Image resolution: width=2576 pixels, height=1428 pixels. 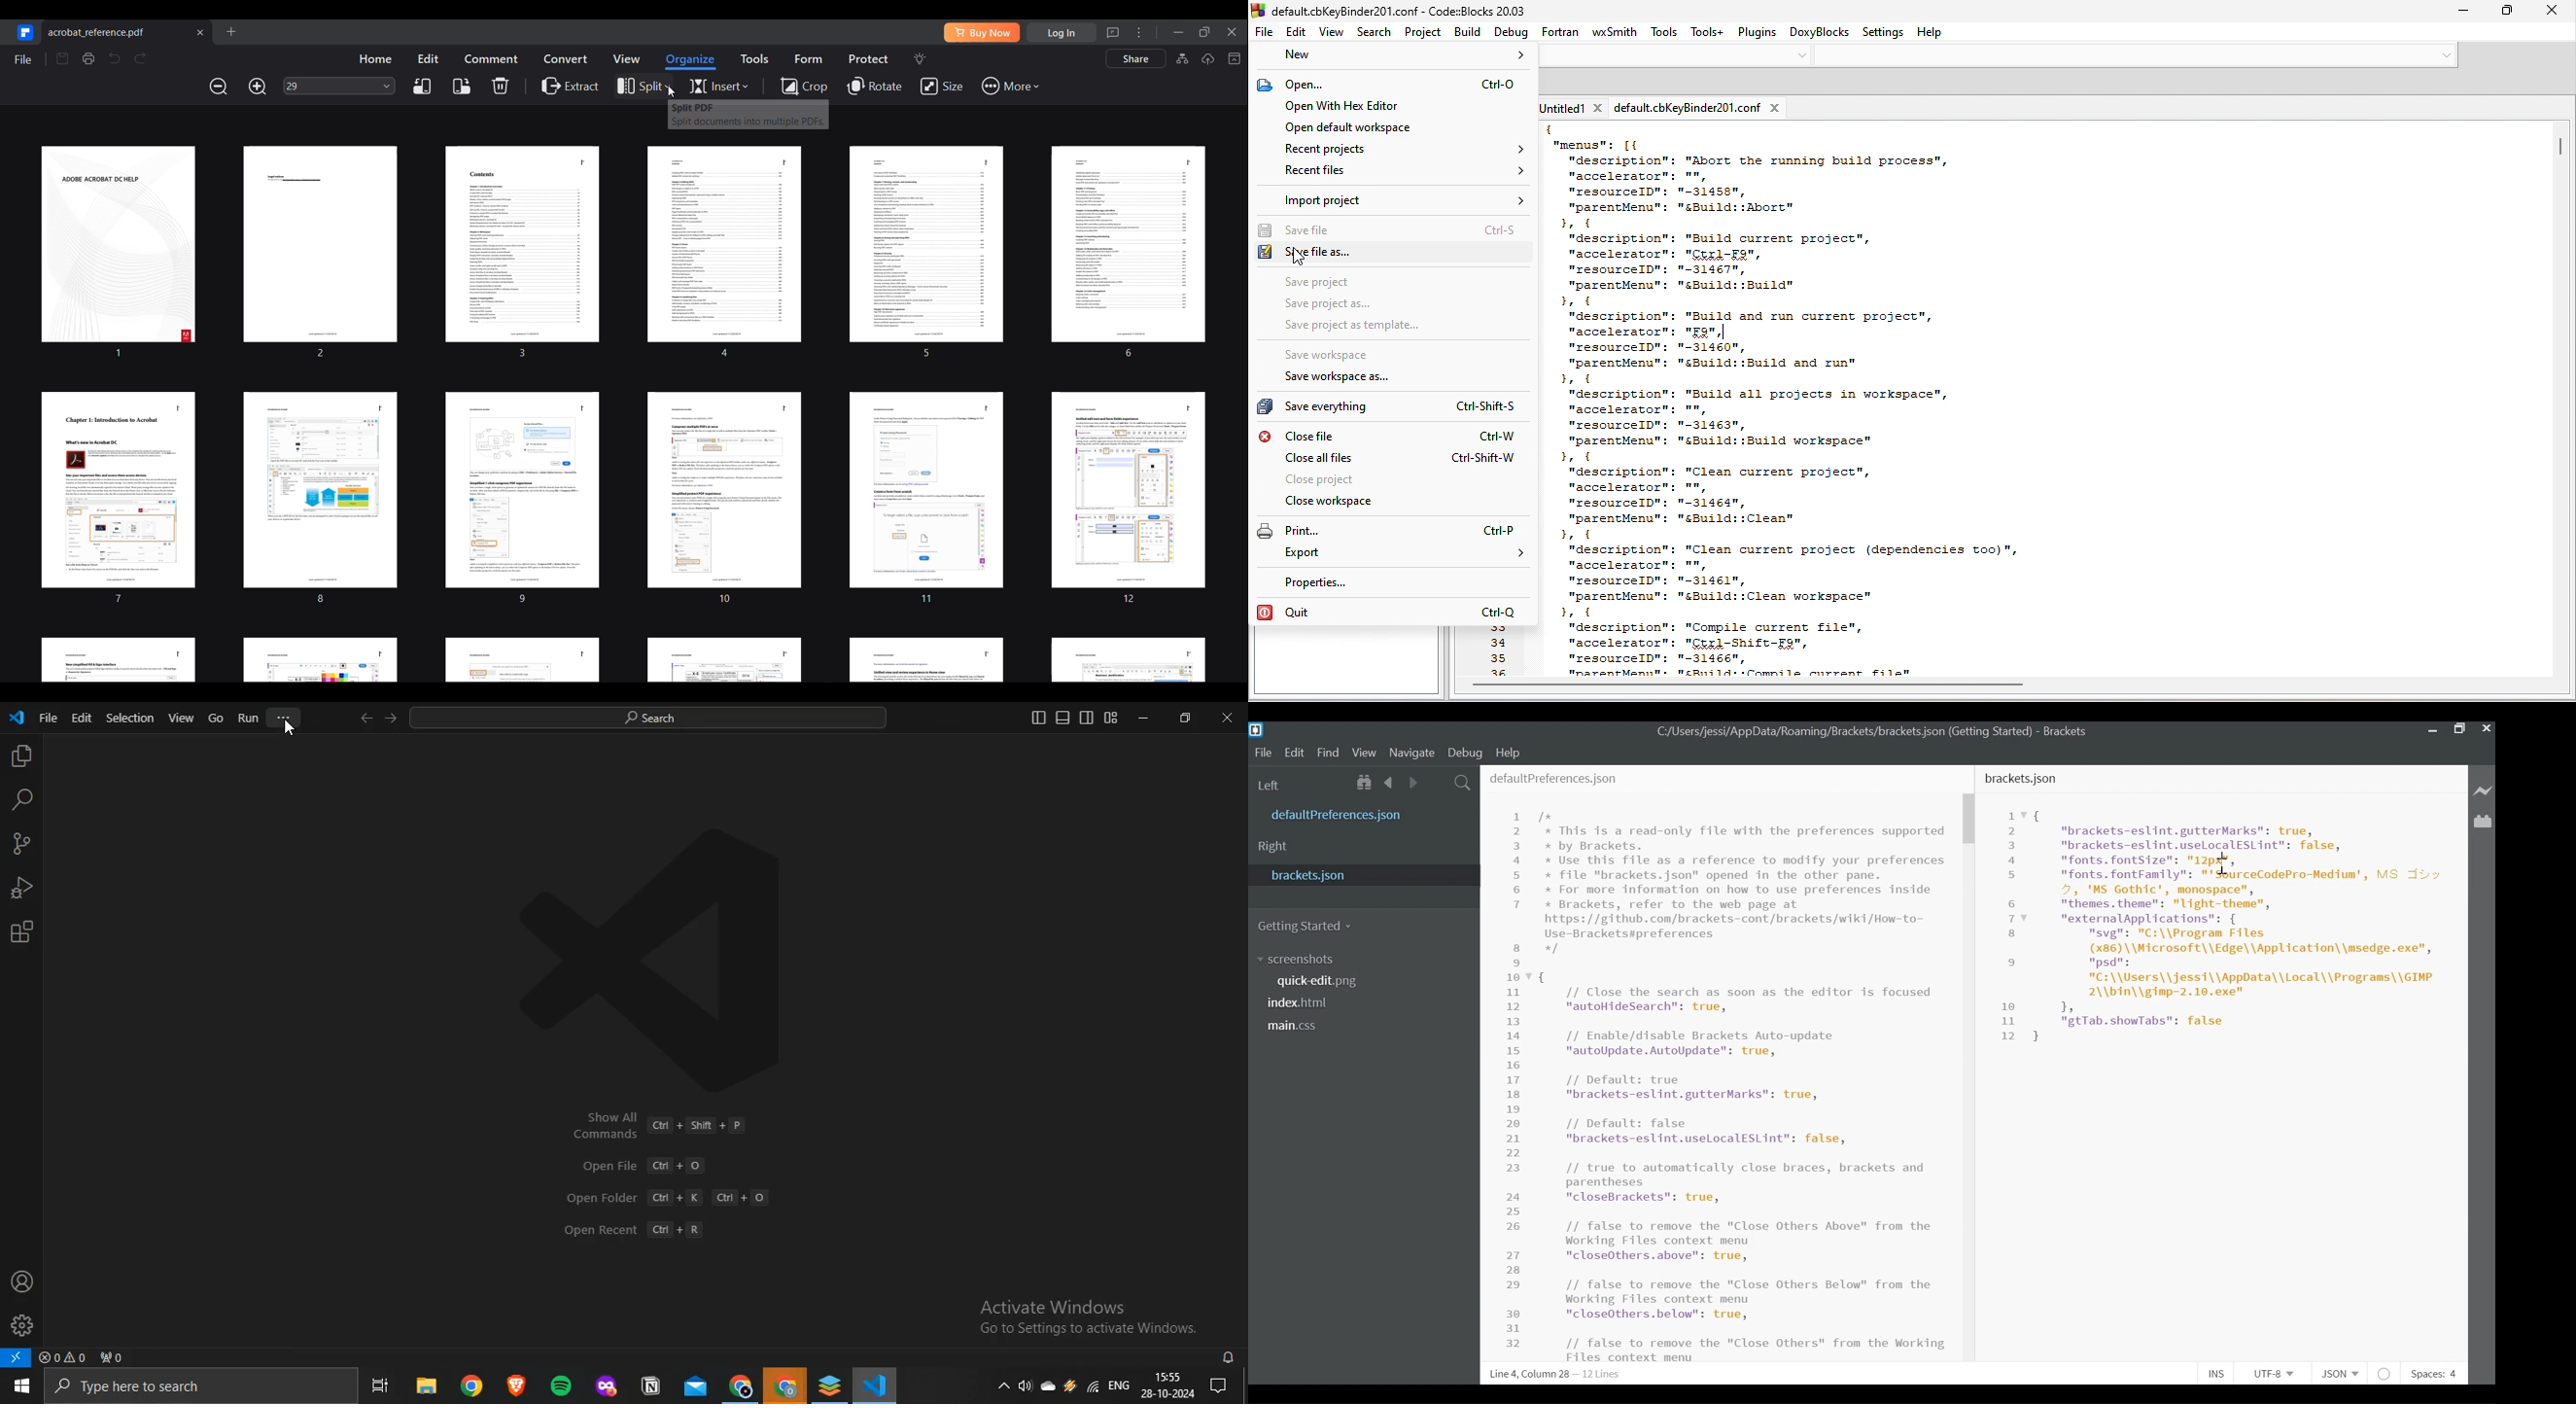 I want to click on brave, so click(x=514, y=1386).